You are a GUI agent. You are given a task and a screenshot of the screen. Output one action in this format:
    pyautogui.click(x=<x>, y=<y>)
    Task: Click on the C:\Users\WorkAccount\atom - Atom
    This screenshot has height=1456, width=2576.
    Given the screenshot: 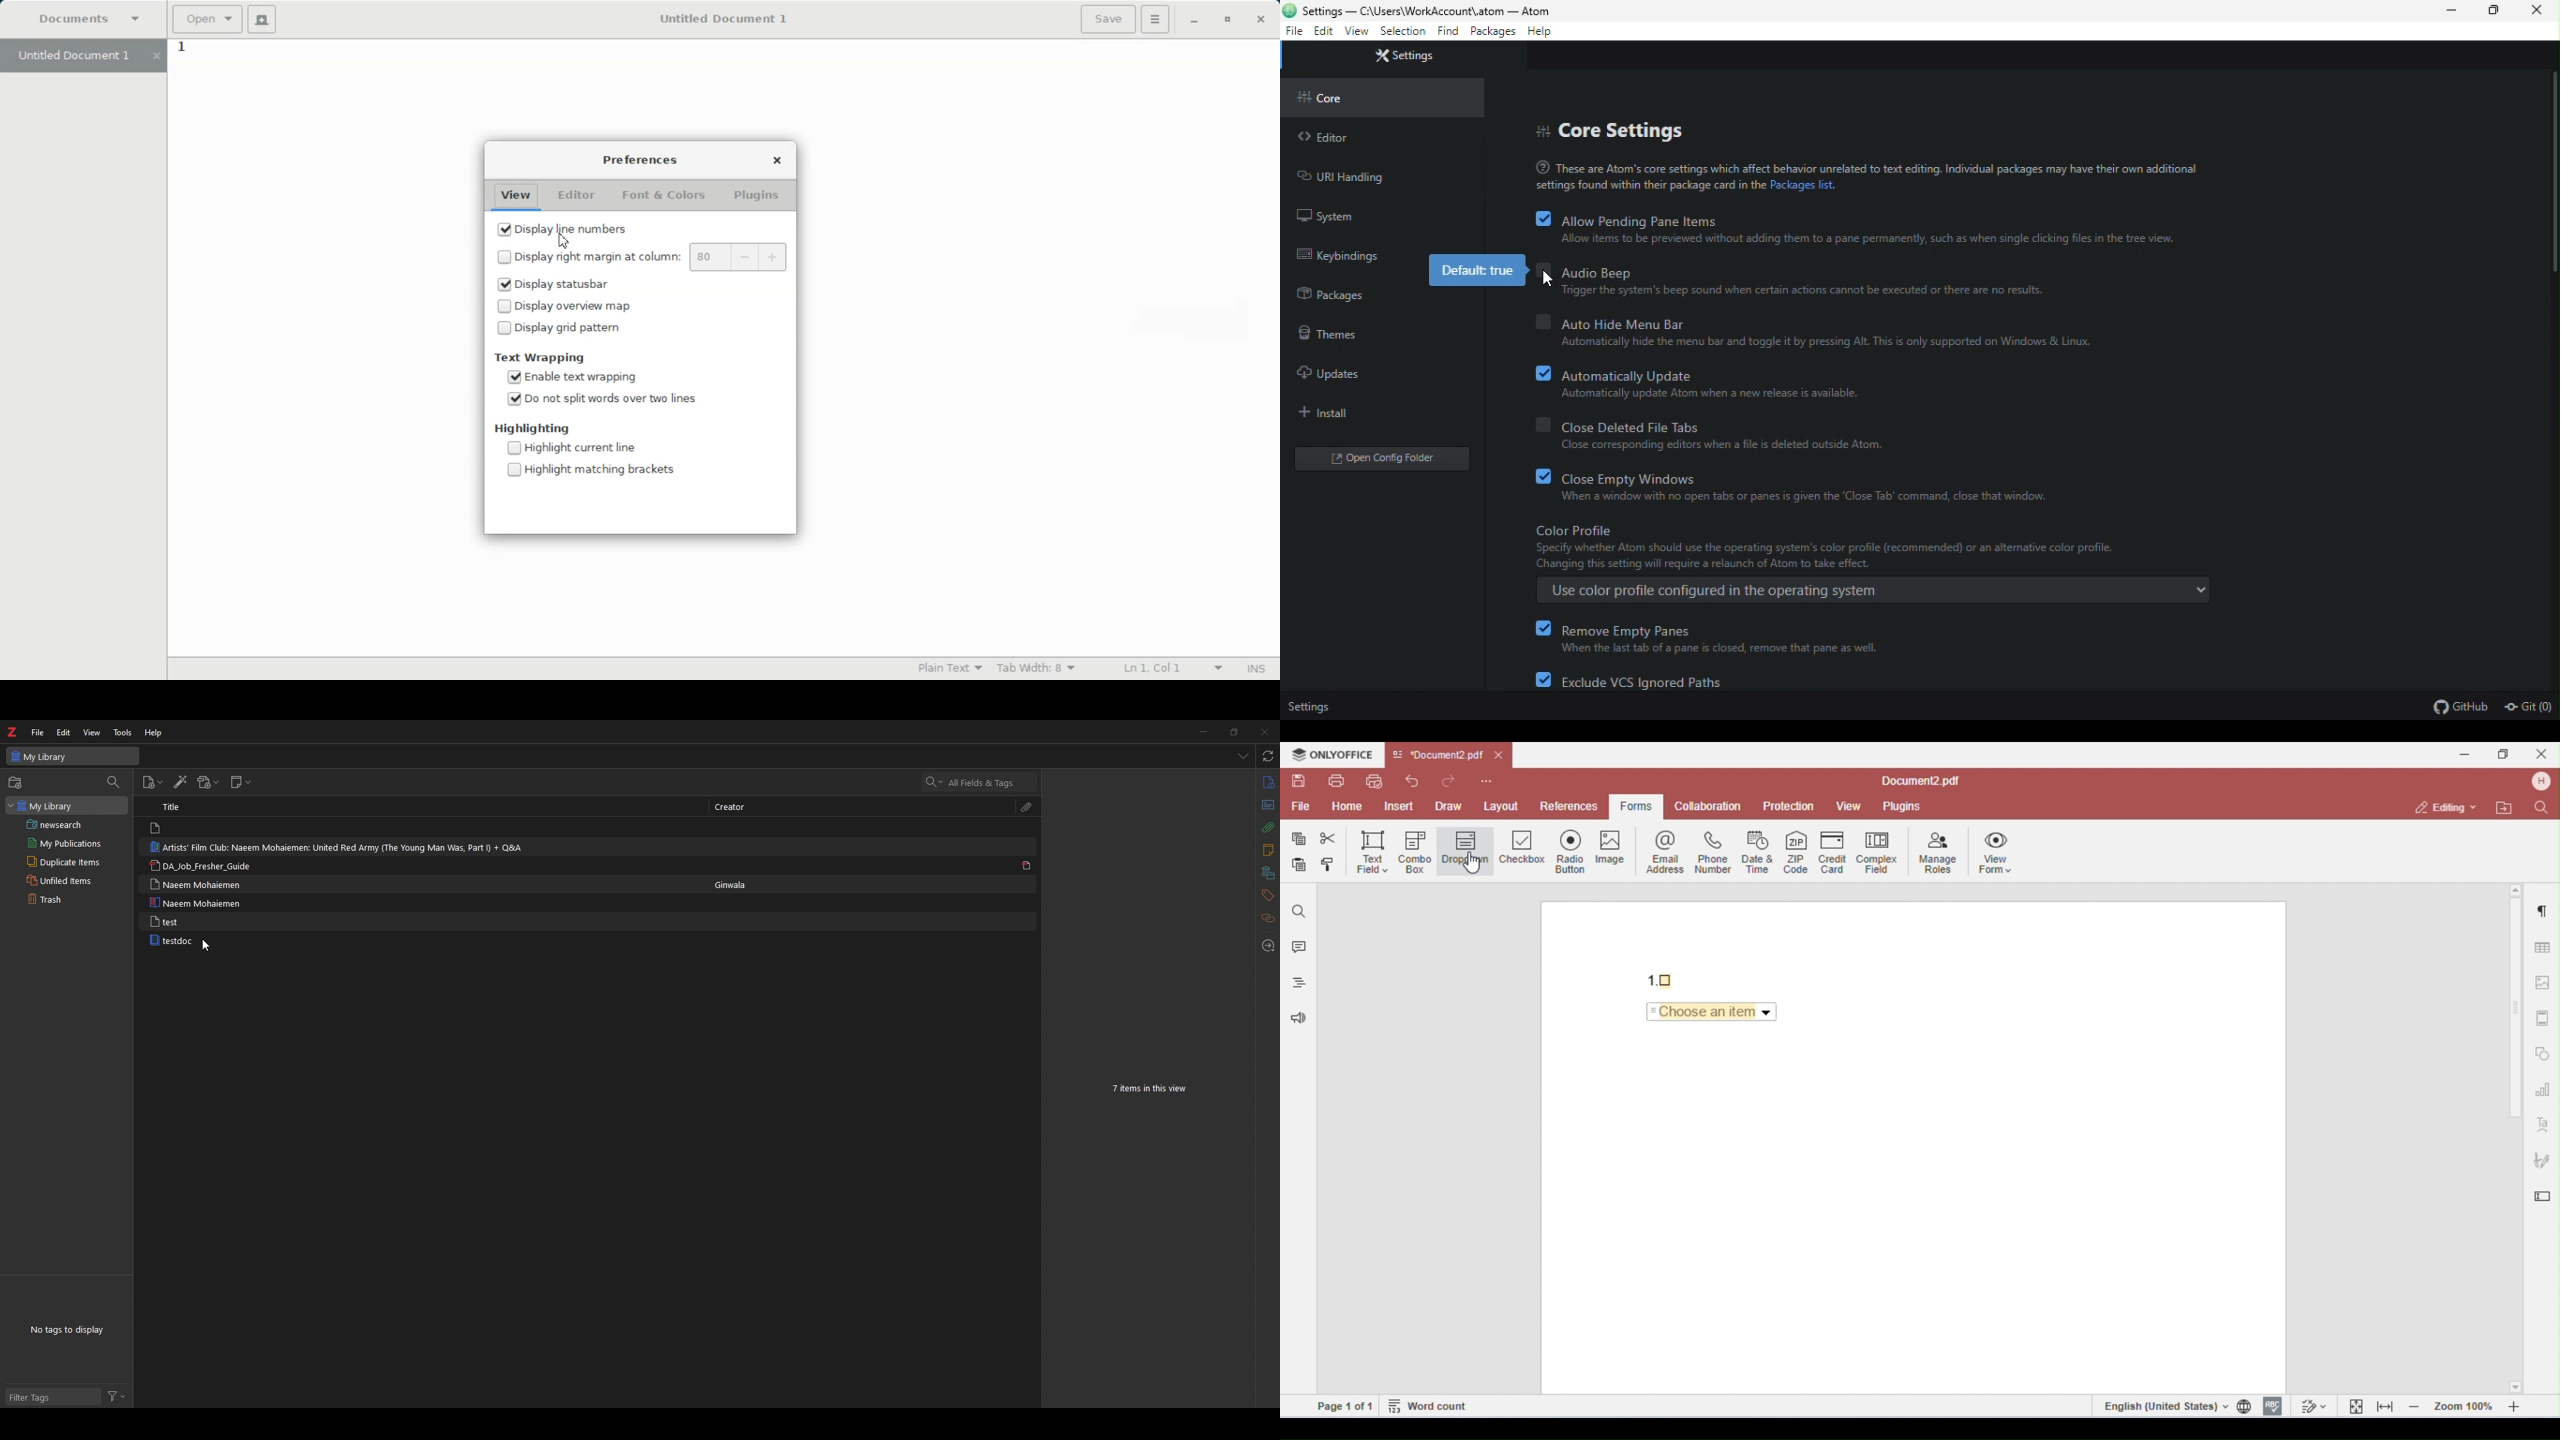 What is the action you would take?
    pyautogui.click(x=1424, y=9)
    